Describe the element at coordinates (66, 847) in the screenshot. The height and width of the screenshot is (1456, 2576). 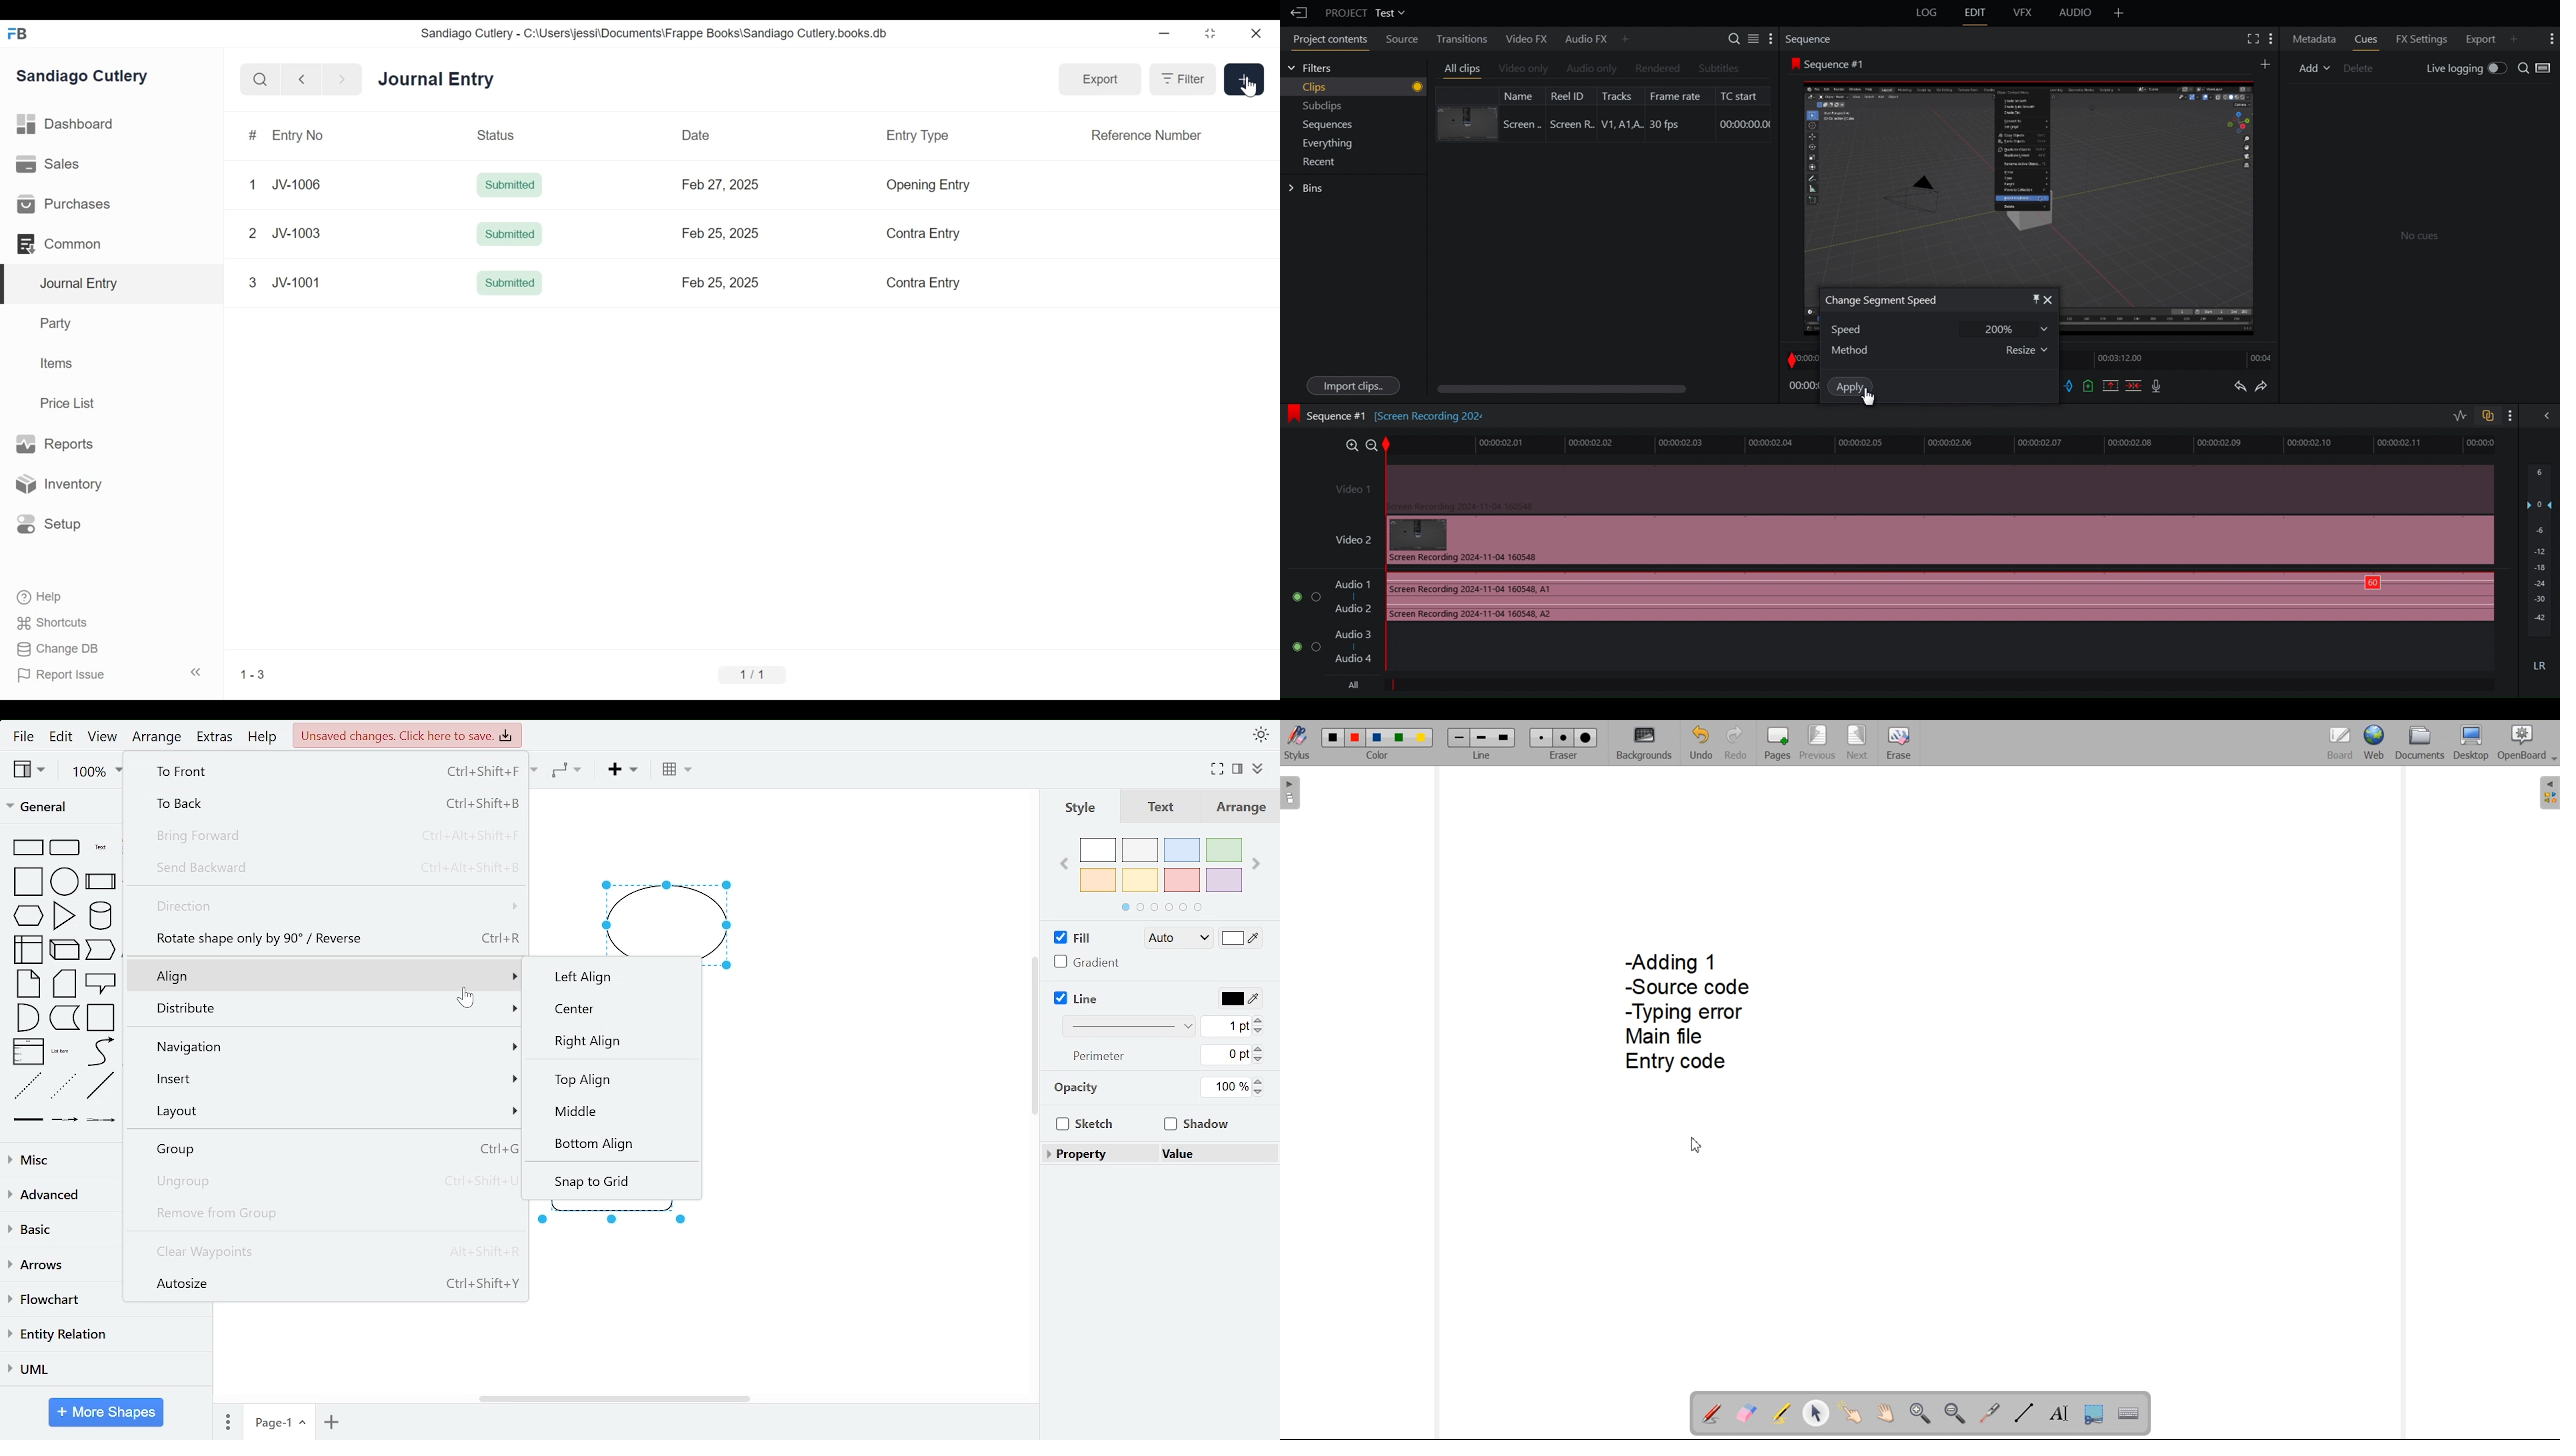
I see `rounded rectangle` at that location.